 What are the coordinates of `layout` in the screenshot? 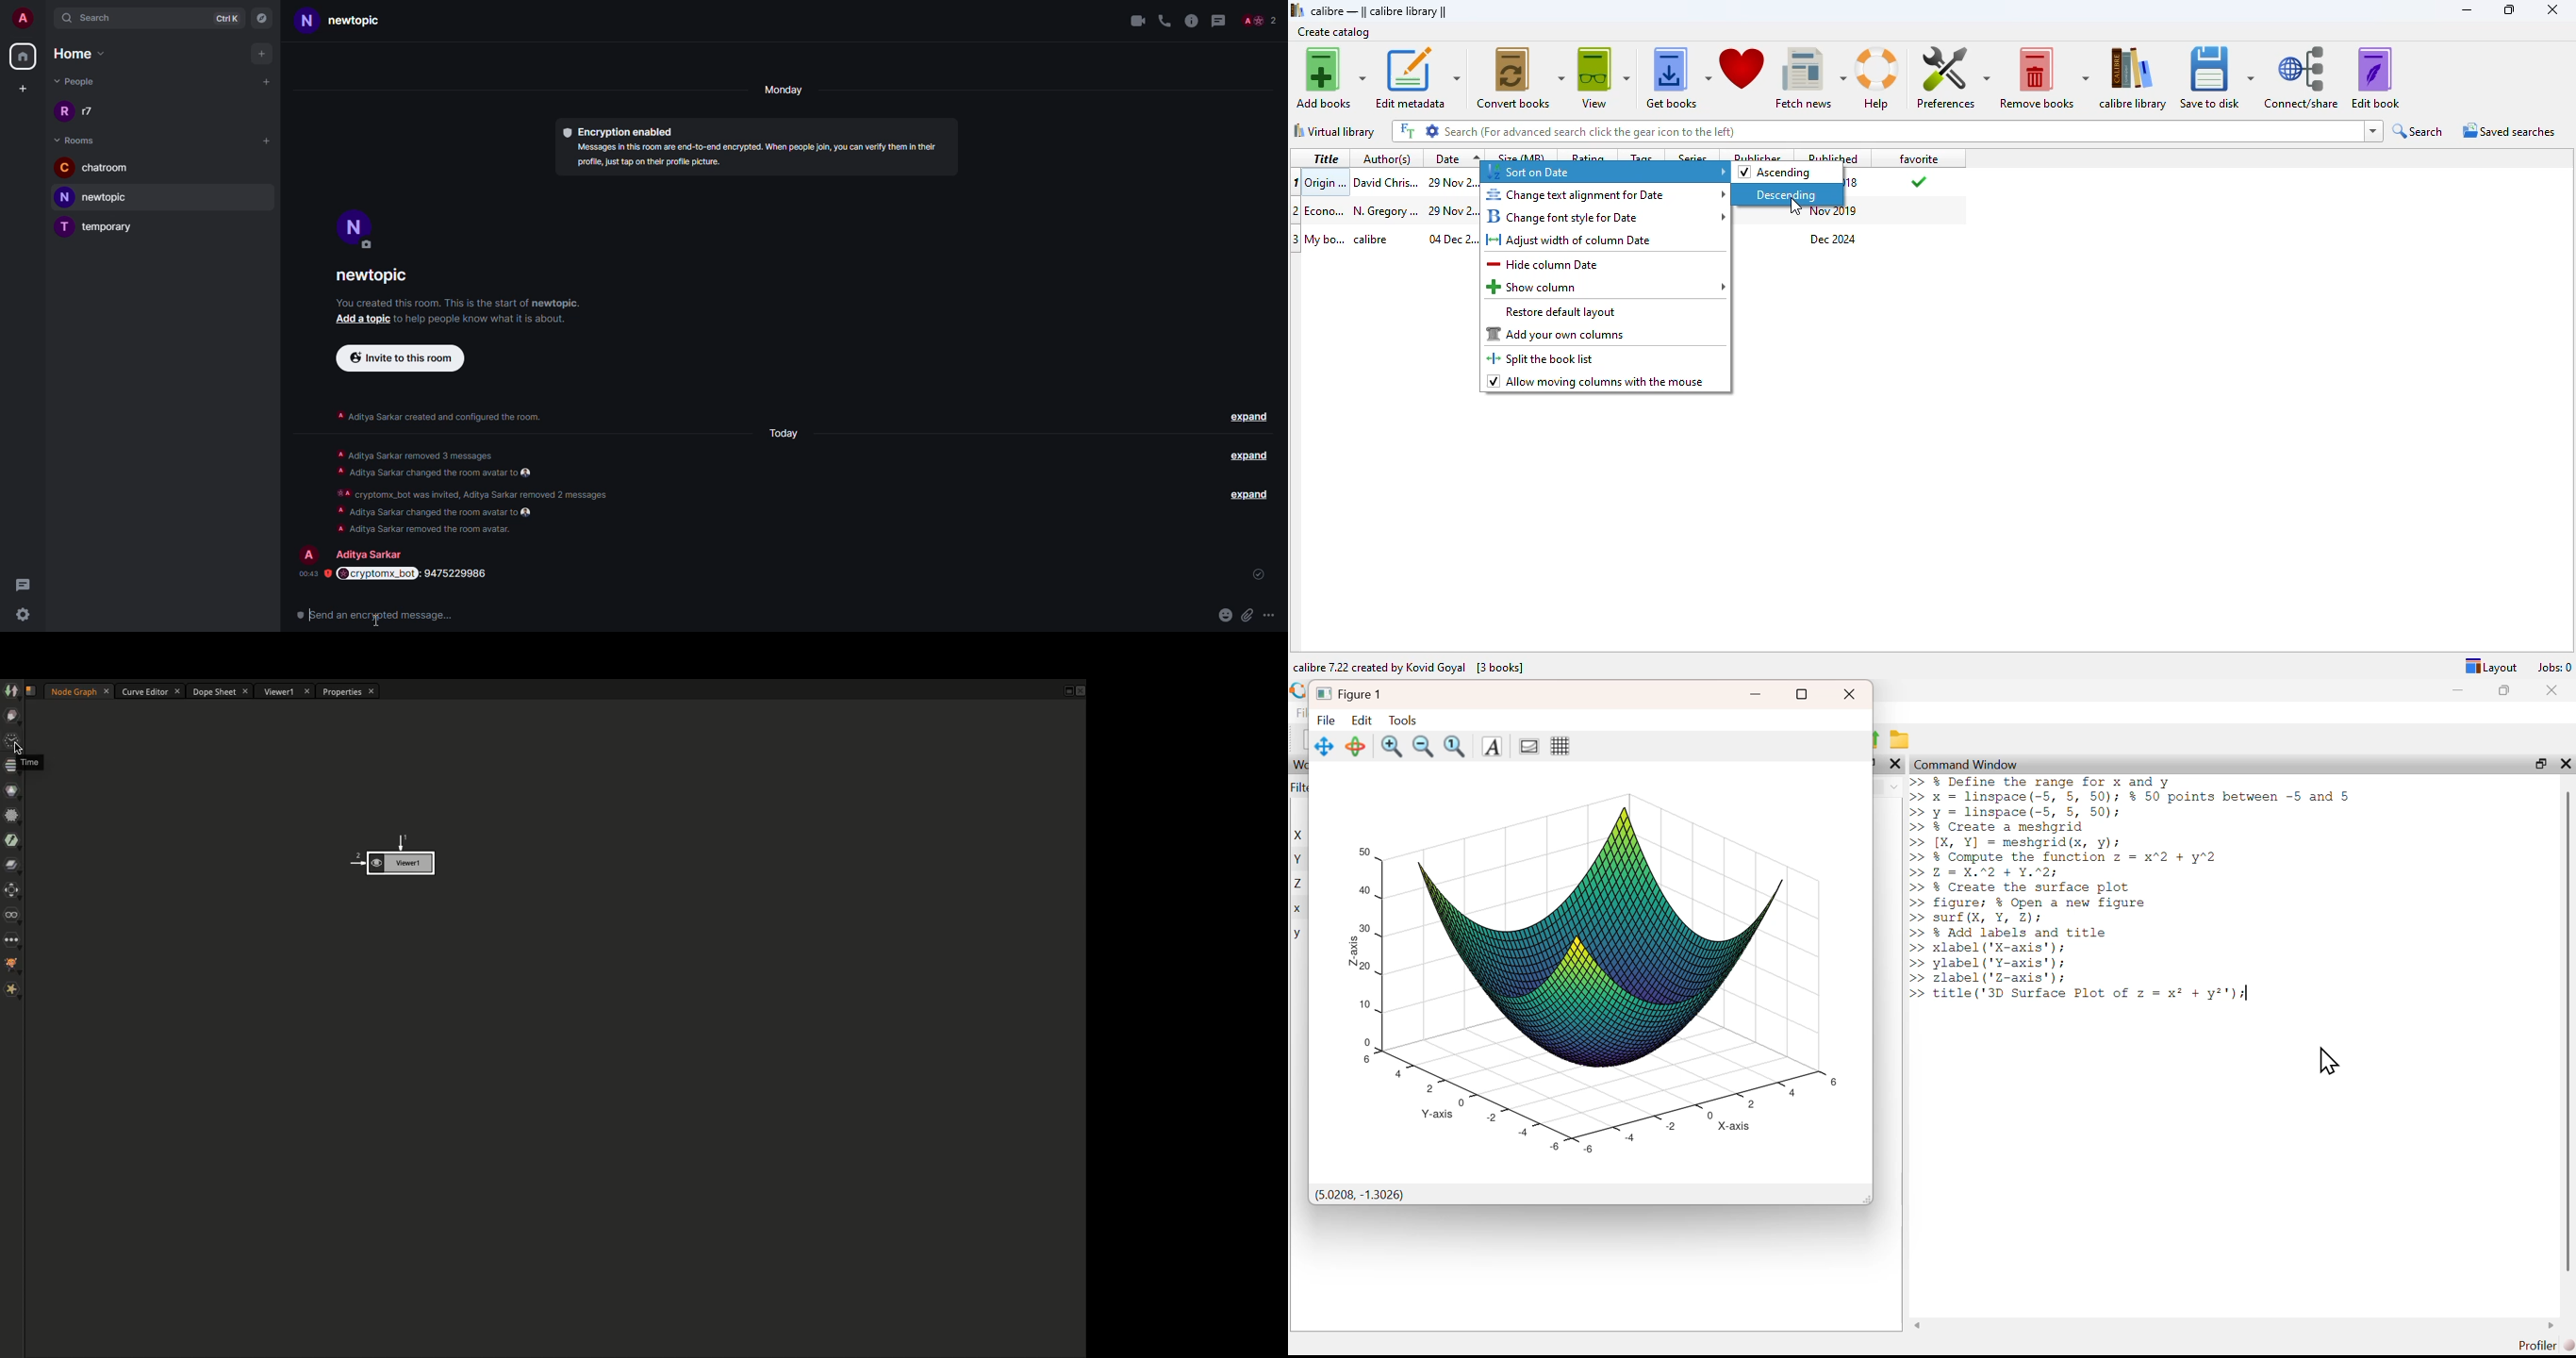 It's located at (2491, 667).